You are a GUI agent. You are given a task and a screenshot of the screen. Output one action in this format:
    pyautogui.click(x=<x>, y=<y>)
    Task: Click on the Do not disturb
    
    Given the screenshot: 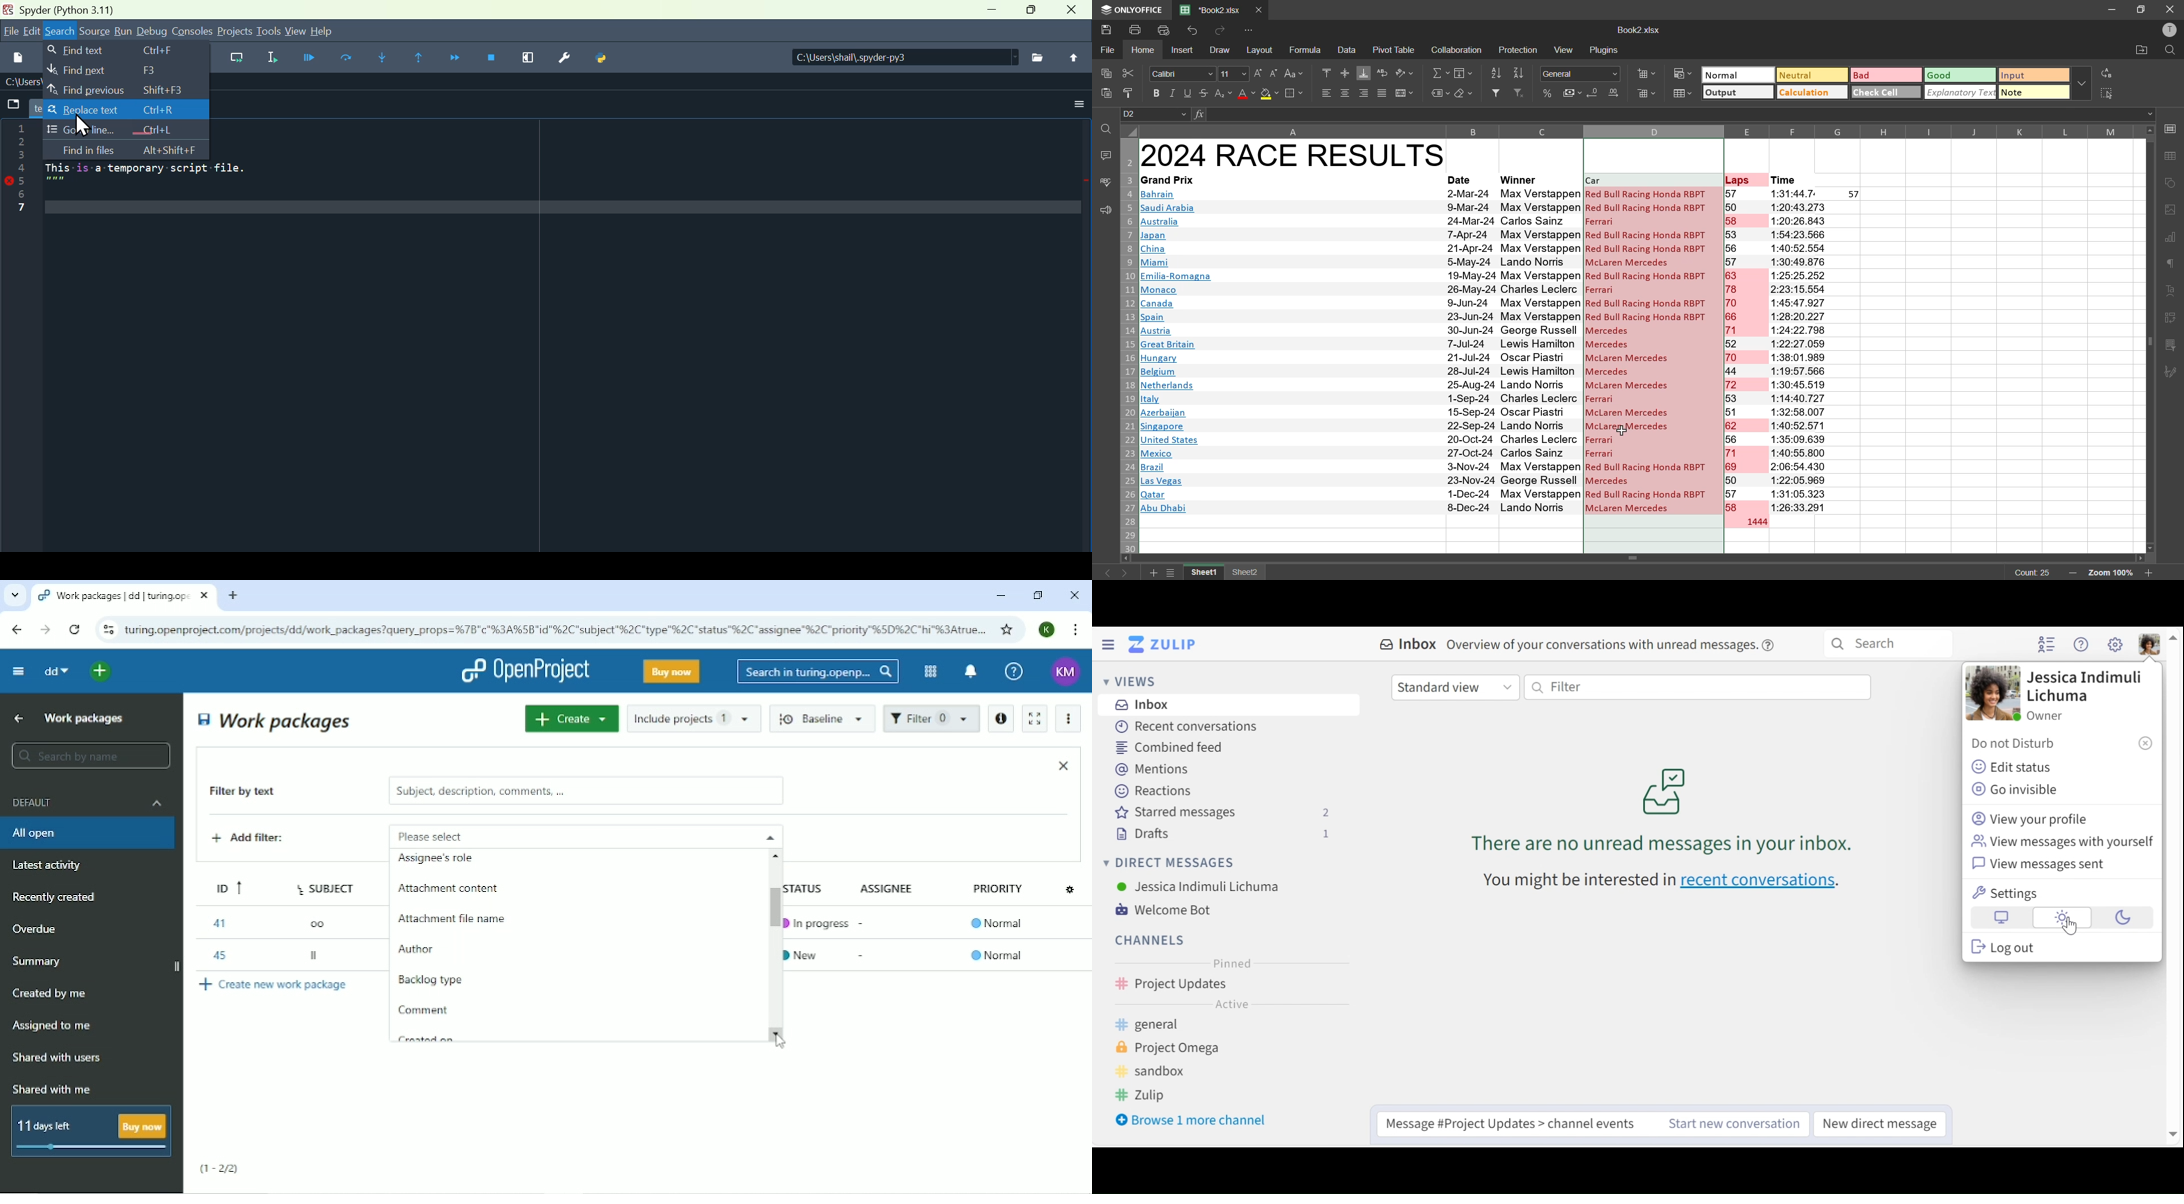 What is the action you would take?
    pyautogui.click(x=2018, y=744)
    